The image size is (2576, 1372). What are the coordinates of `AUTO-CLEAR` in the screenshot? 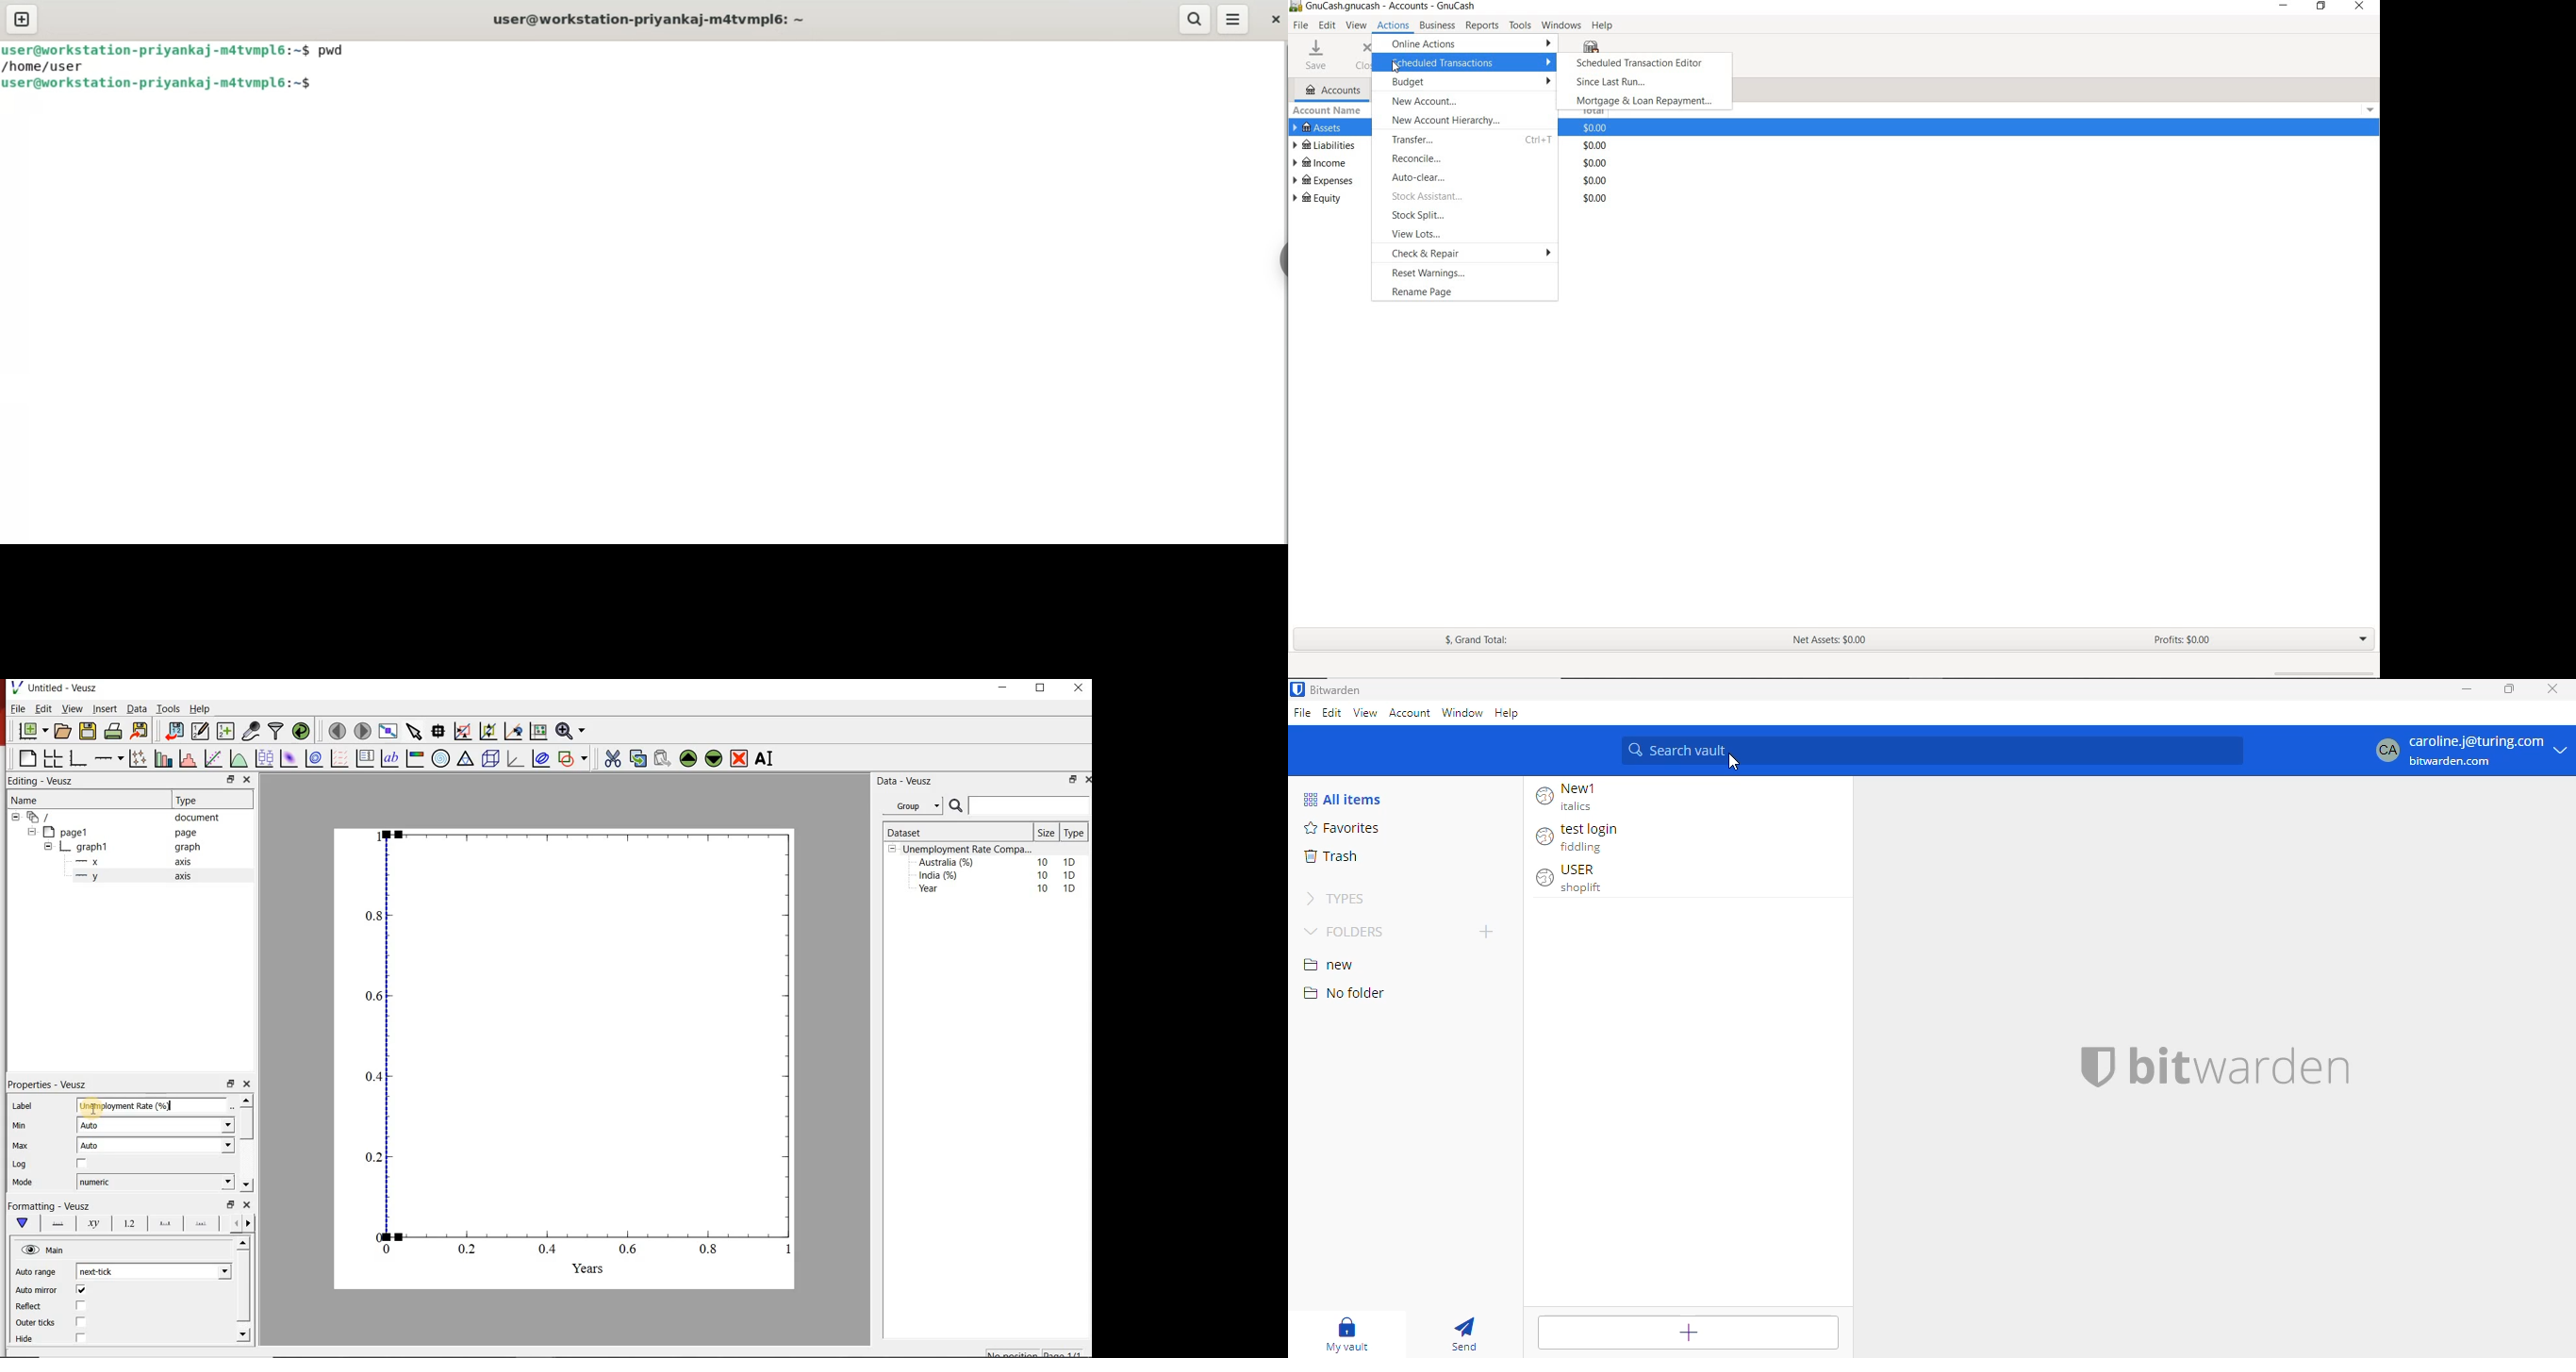 It's located at (1470, 178).